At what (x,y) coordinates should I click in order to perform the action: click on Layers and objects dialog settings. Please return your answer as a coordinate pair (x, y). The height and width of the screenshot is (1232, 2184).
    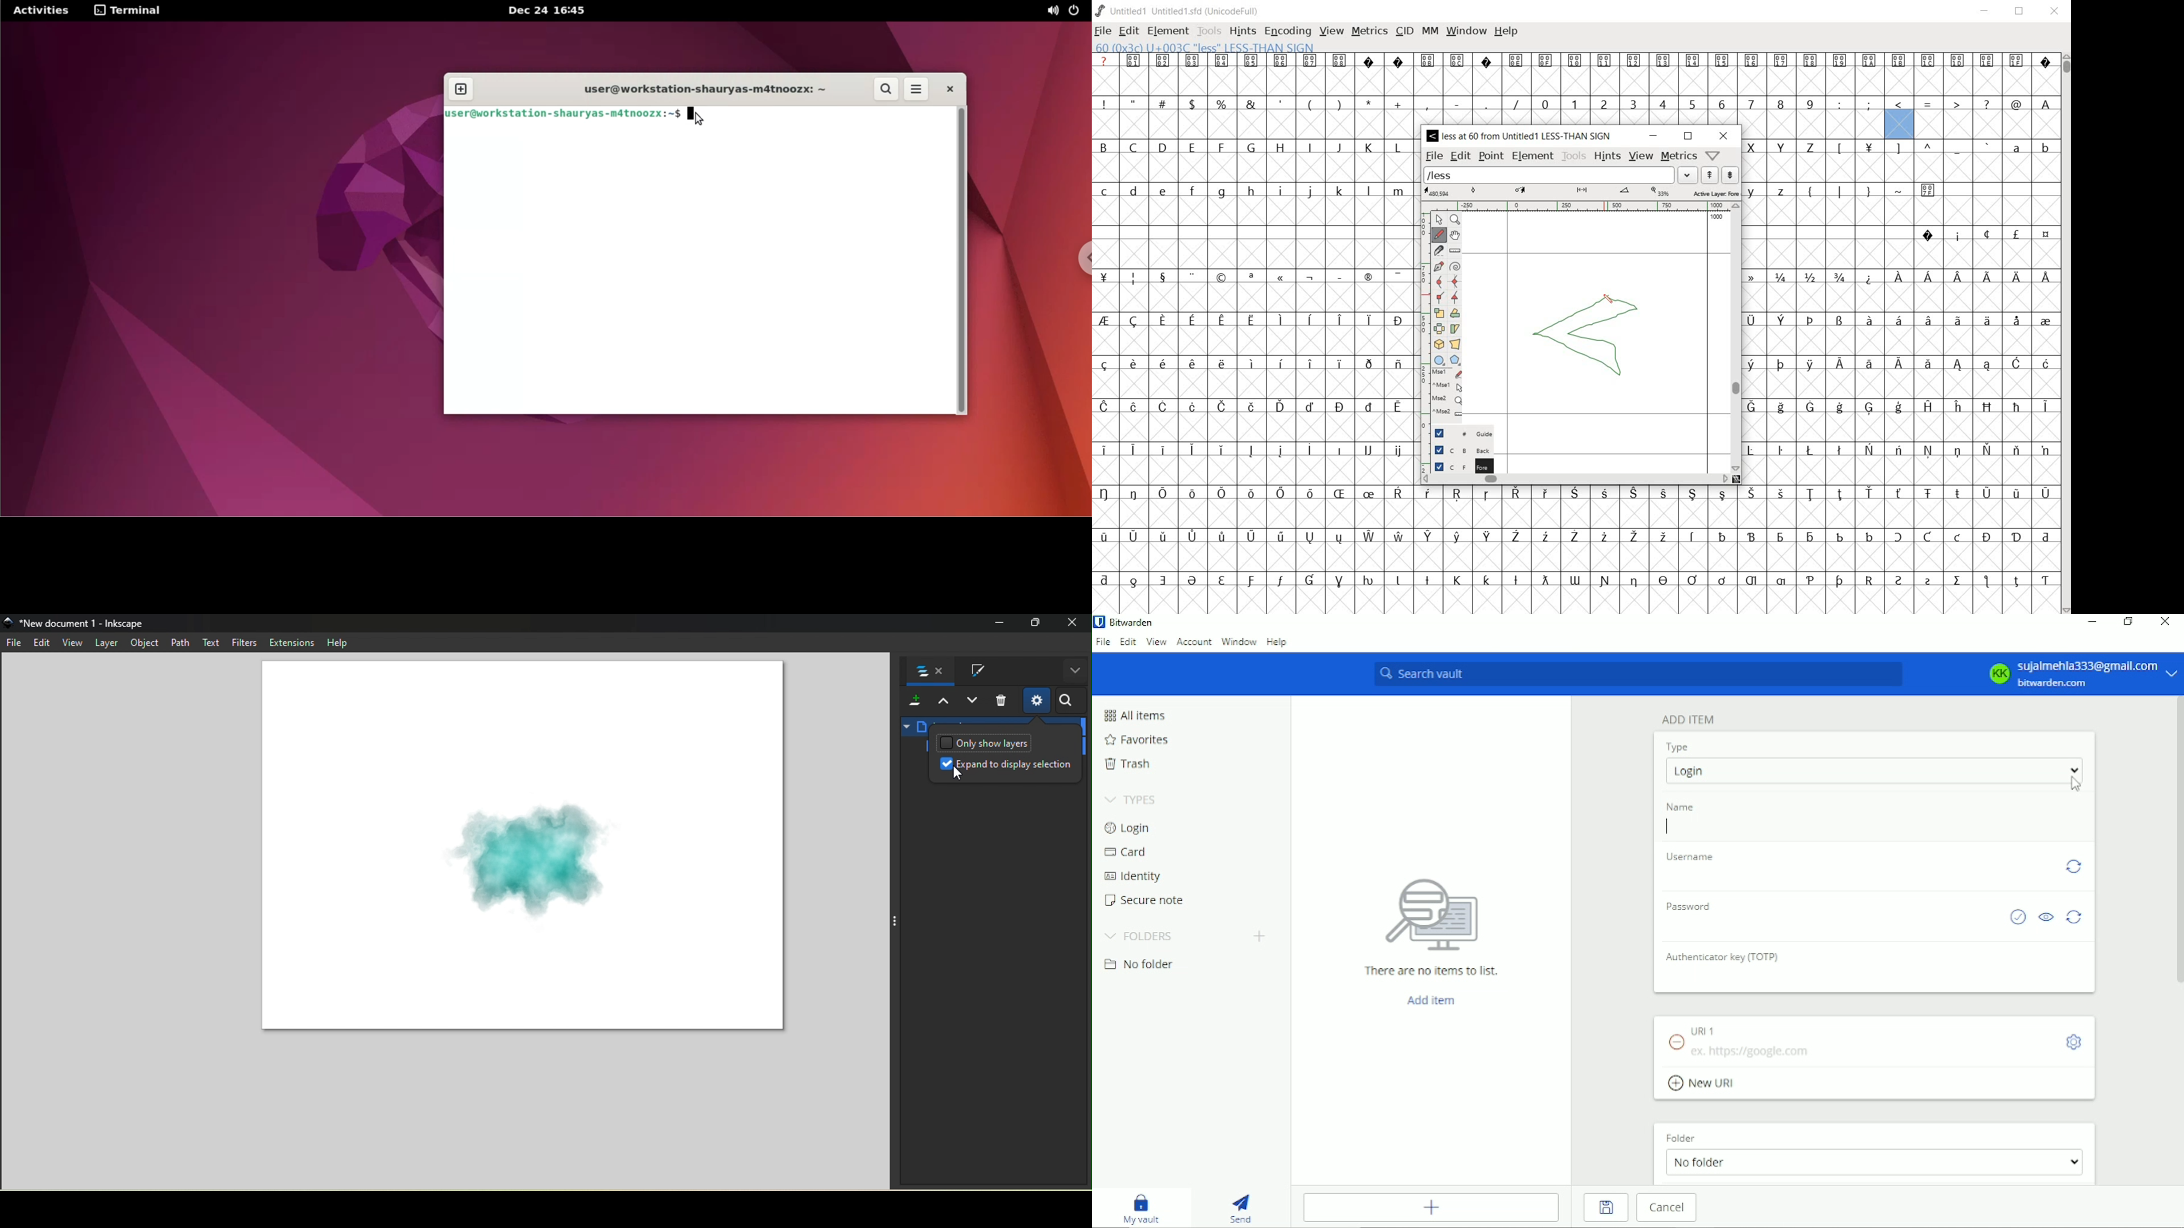
    Looking at the image, I should click on (1036, 700).